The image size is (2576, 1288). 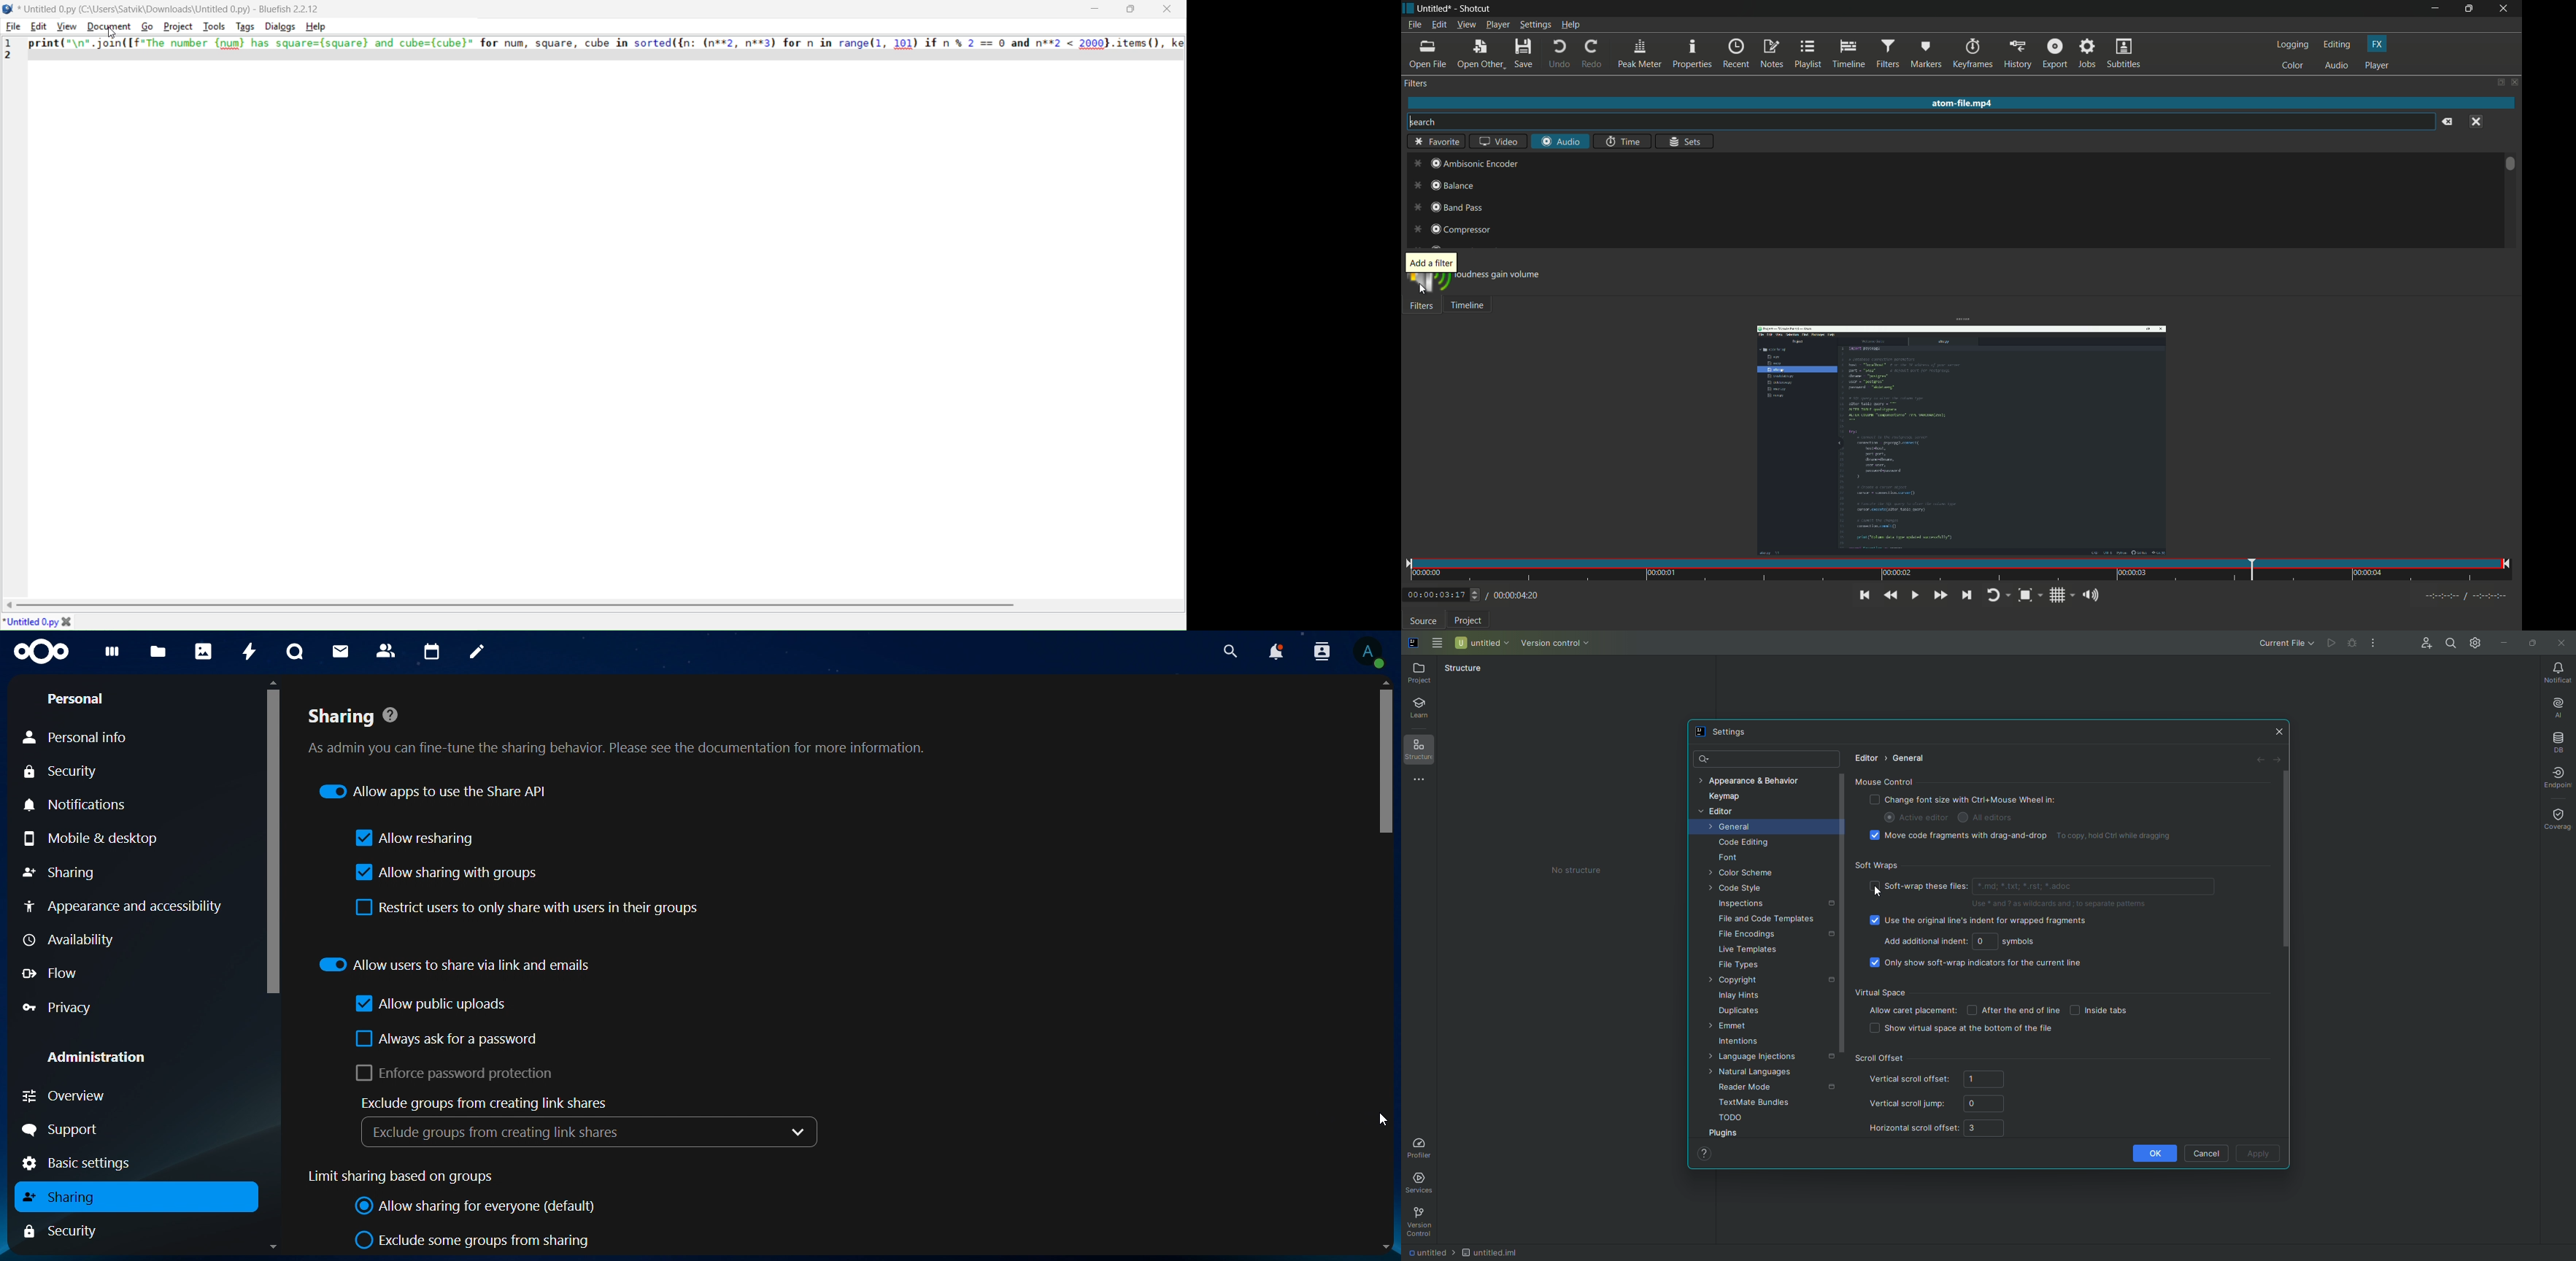 What do you see at coordinates (1423, 291) in the screenshot?
I see `cursor` at bounding box center [1423, 291].